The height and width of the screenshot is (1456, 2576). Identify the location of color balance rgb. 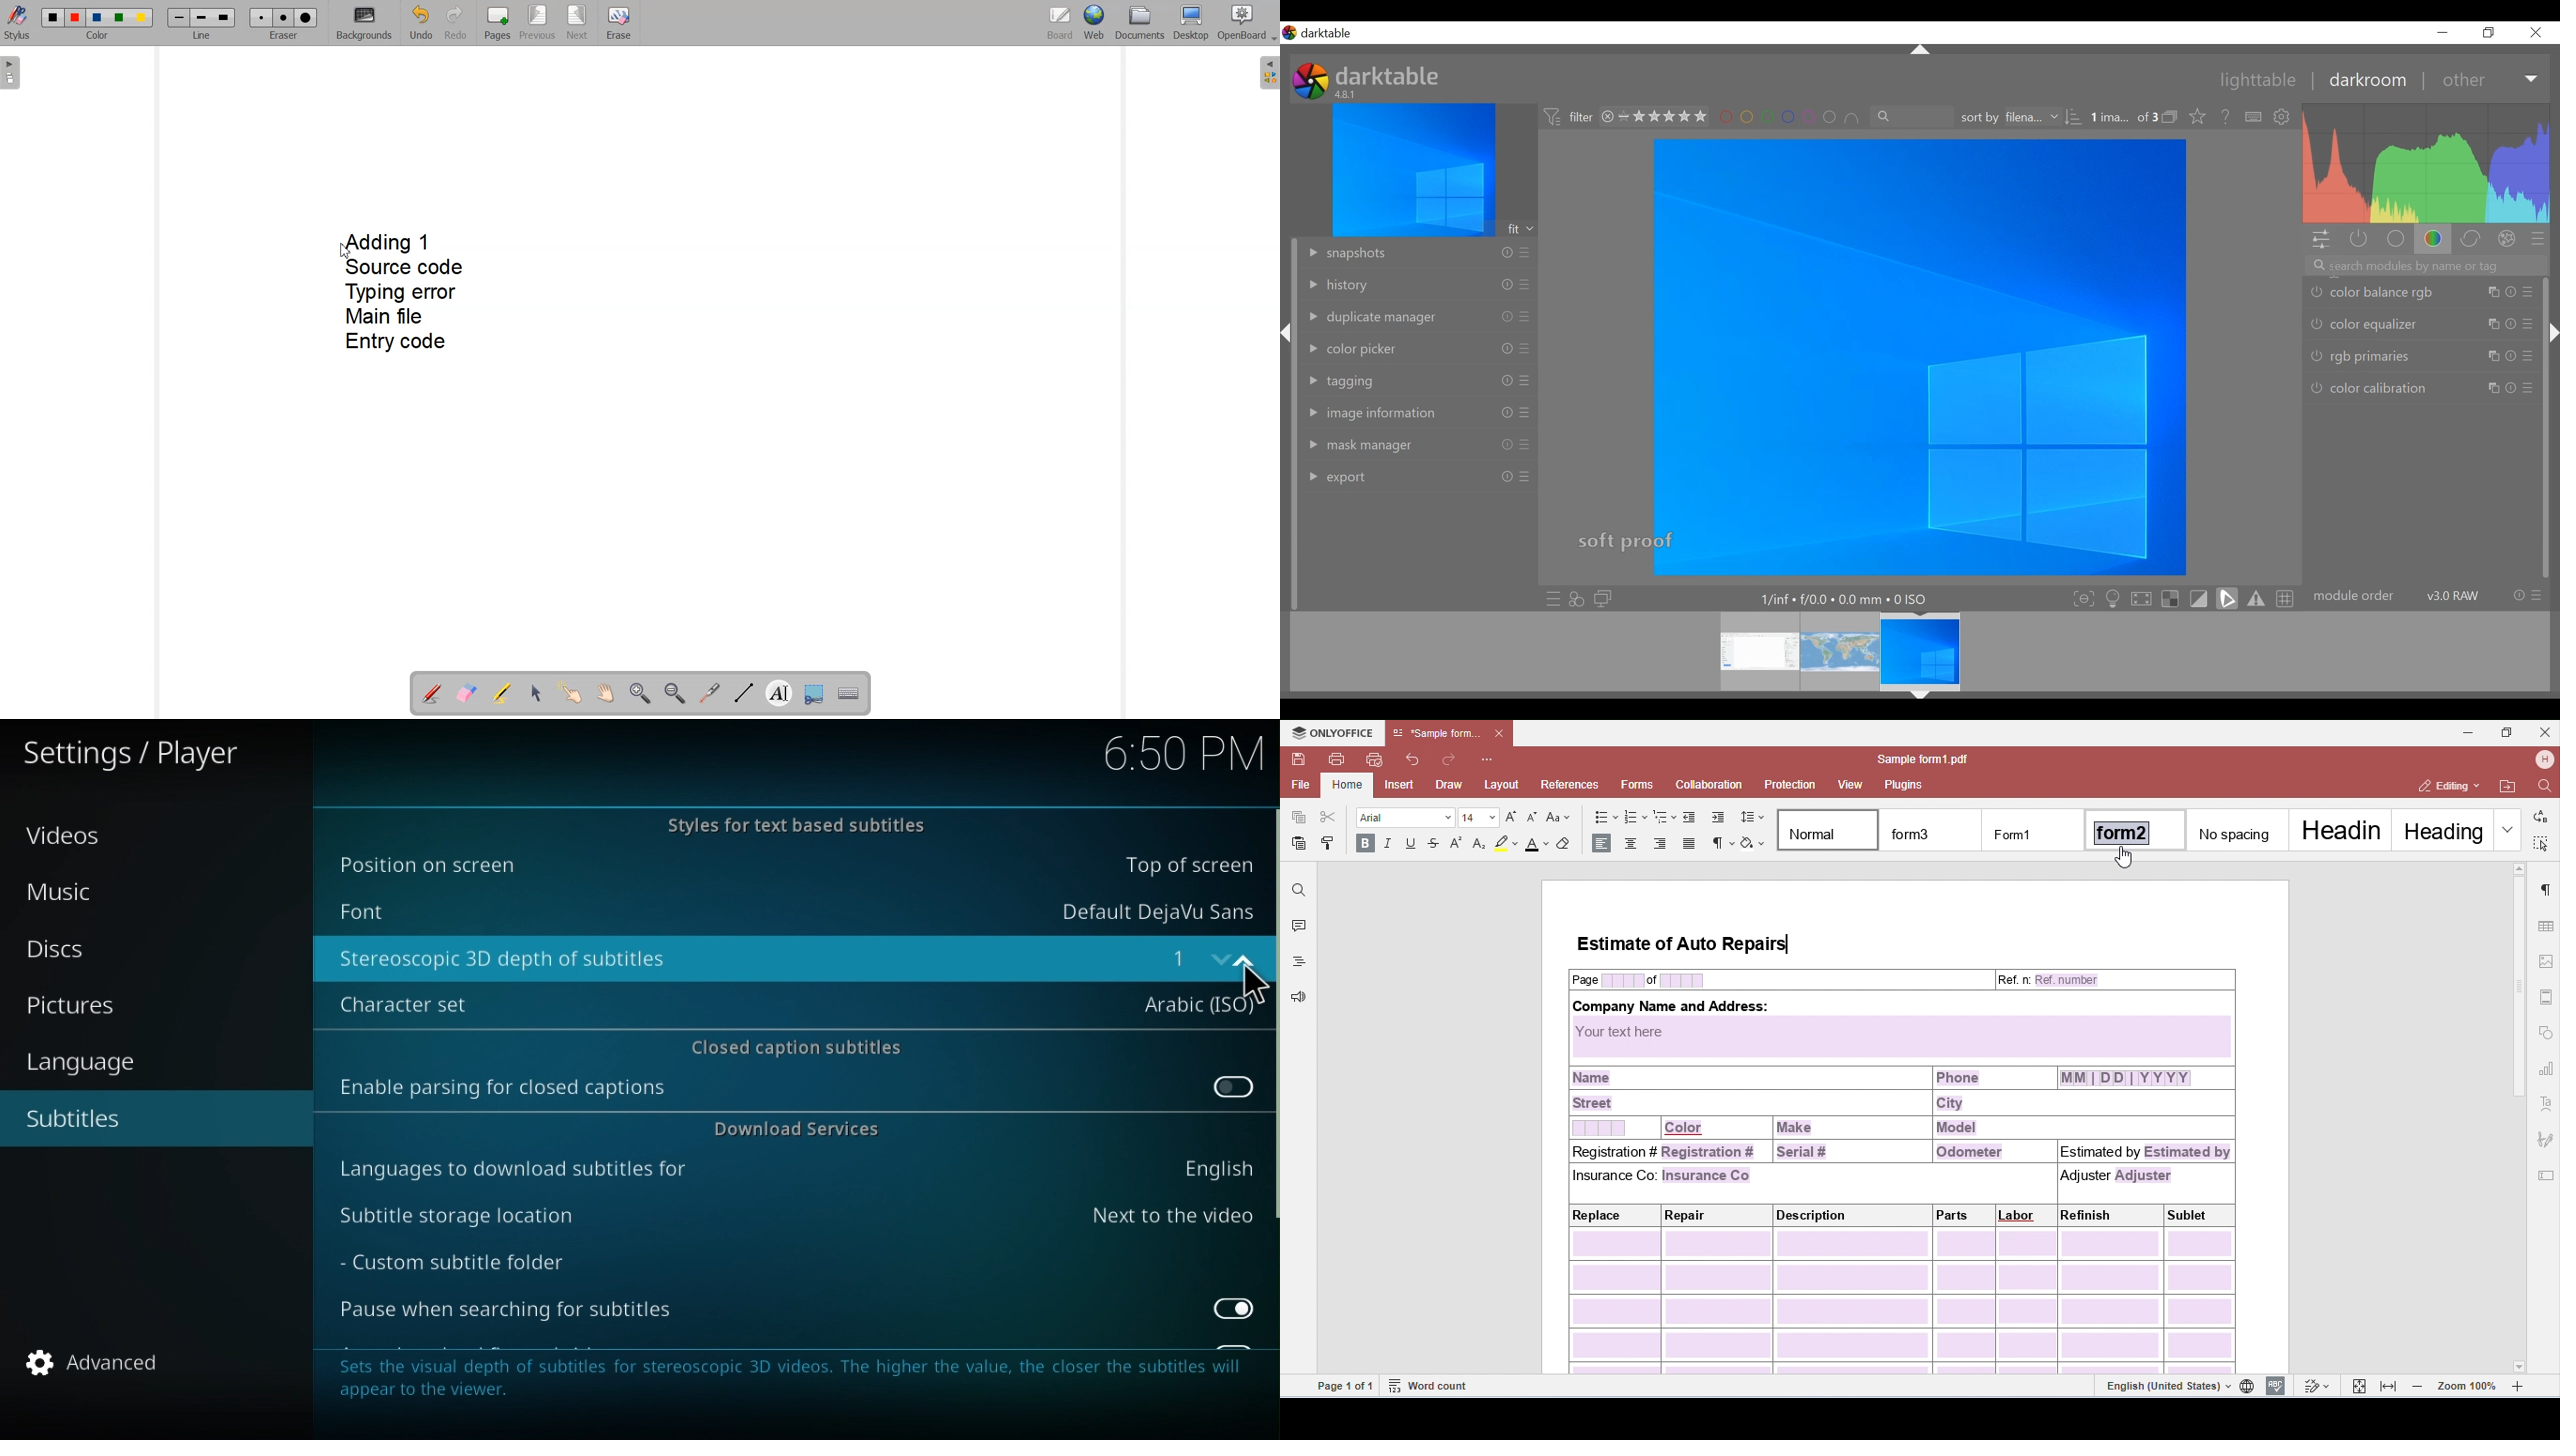
(2371, 292).